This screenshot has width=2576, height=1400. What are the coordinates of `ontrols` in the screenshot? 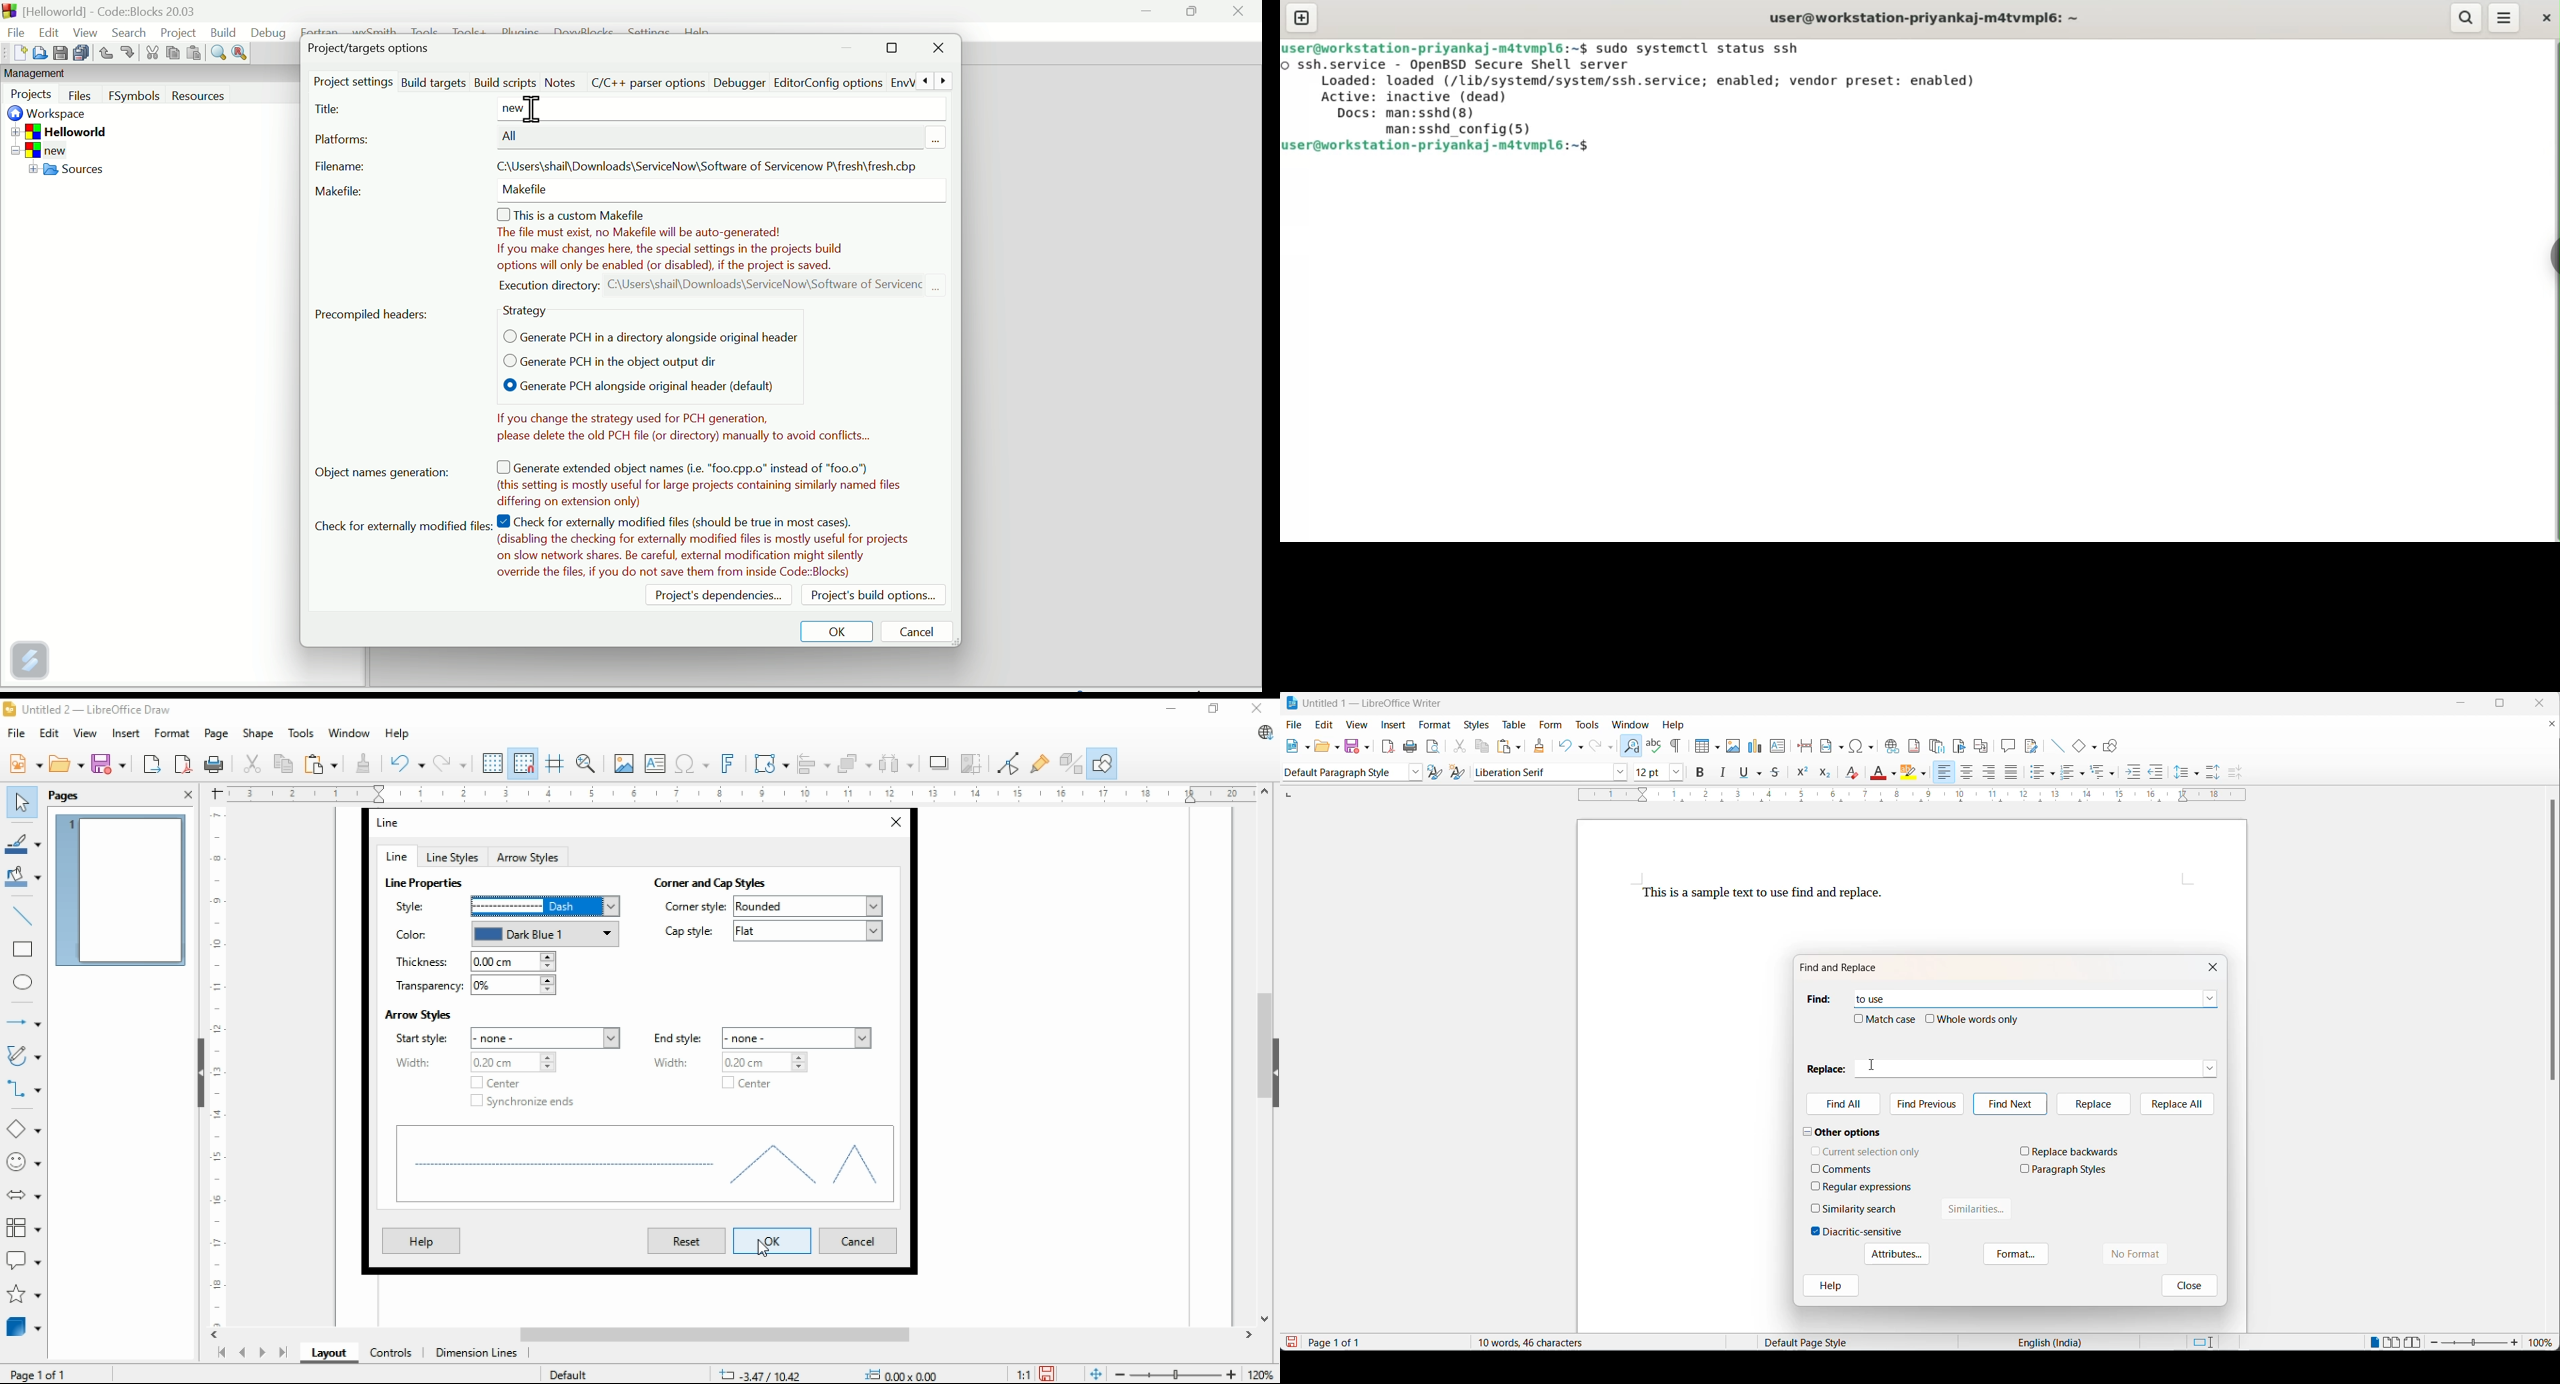 It's located at (392, 1353).